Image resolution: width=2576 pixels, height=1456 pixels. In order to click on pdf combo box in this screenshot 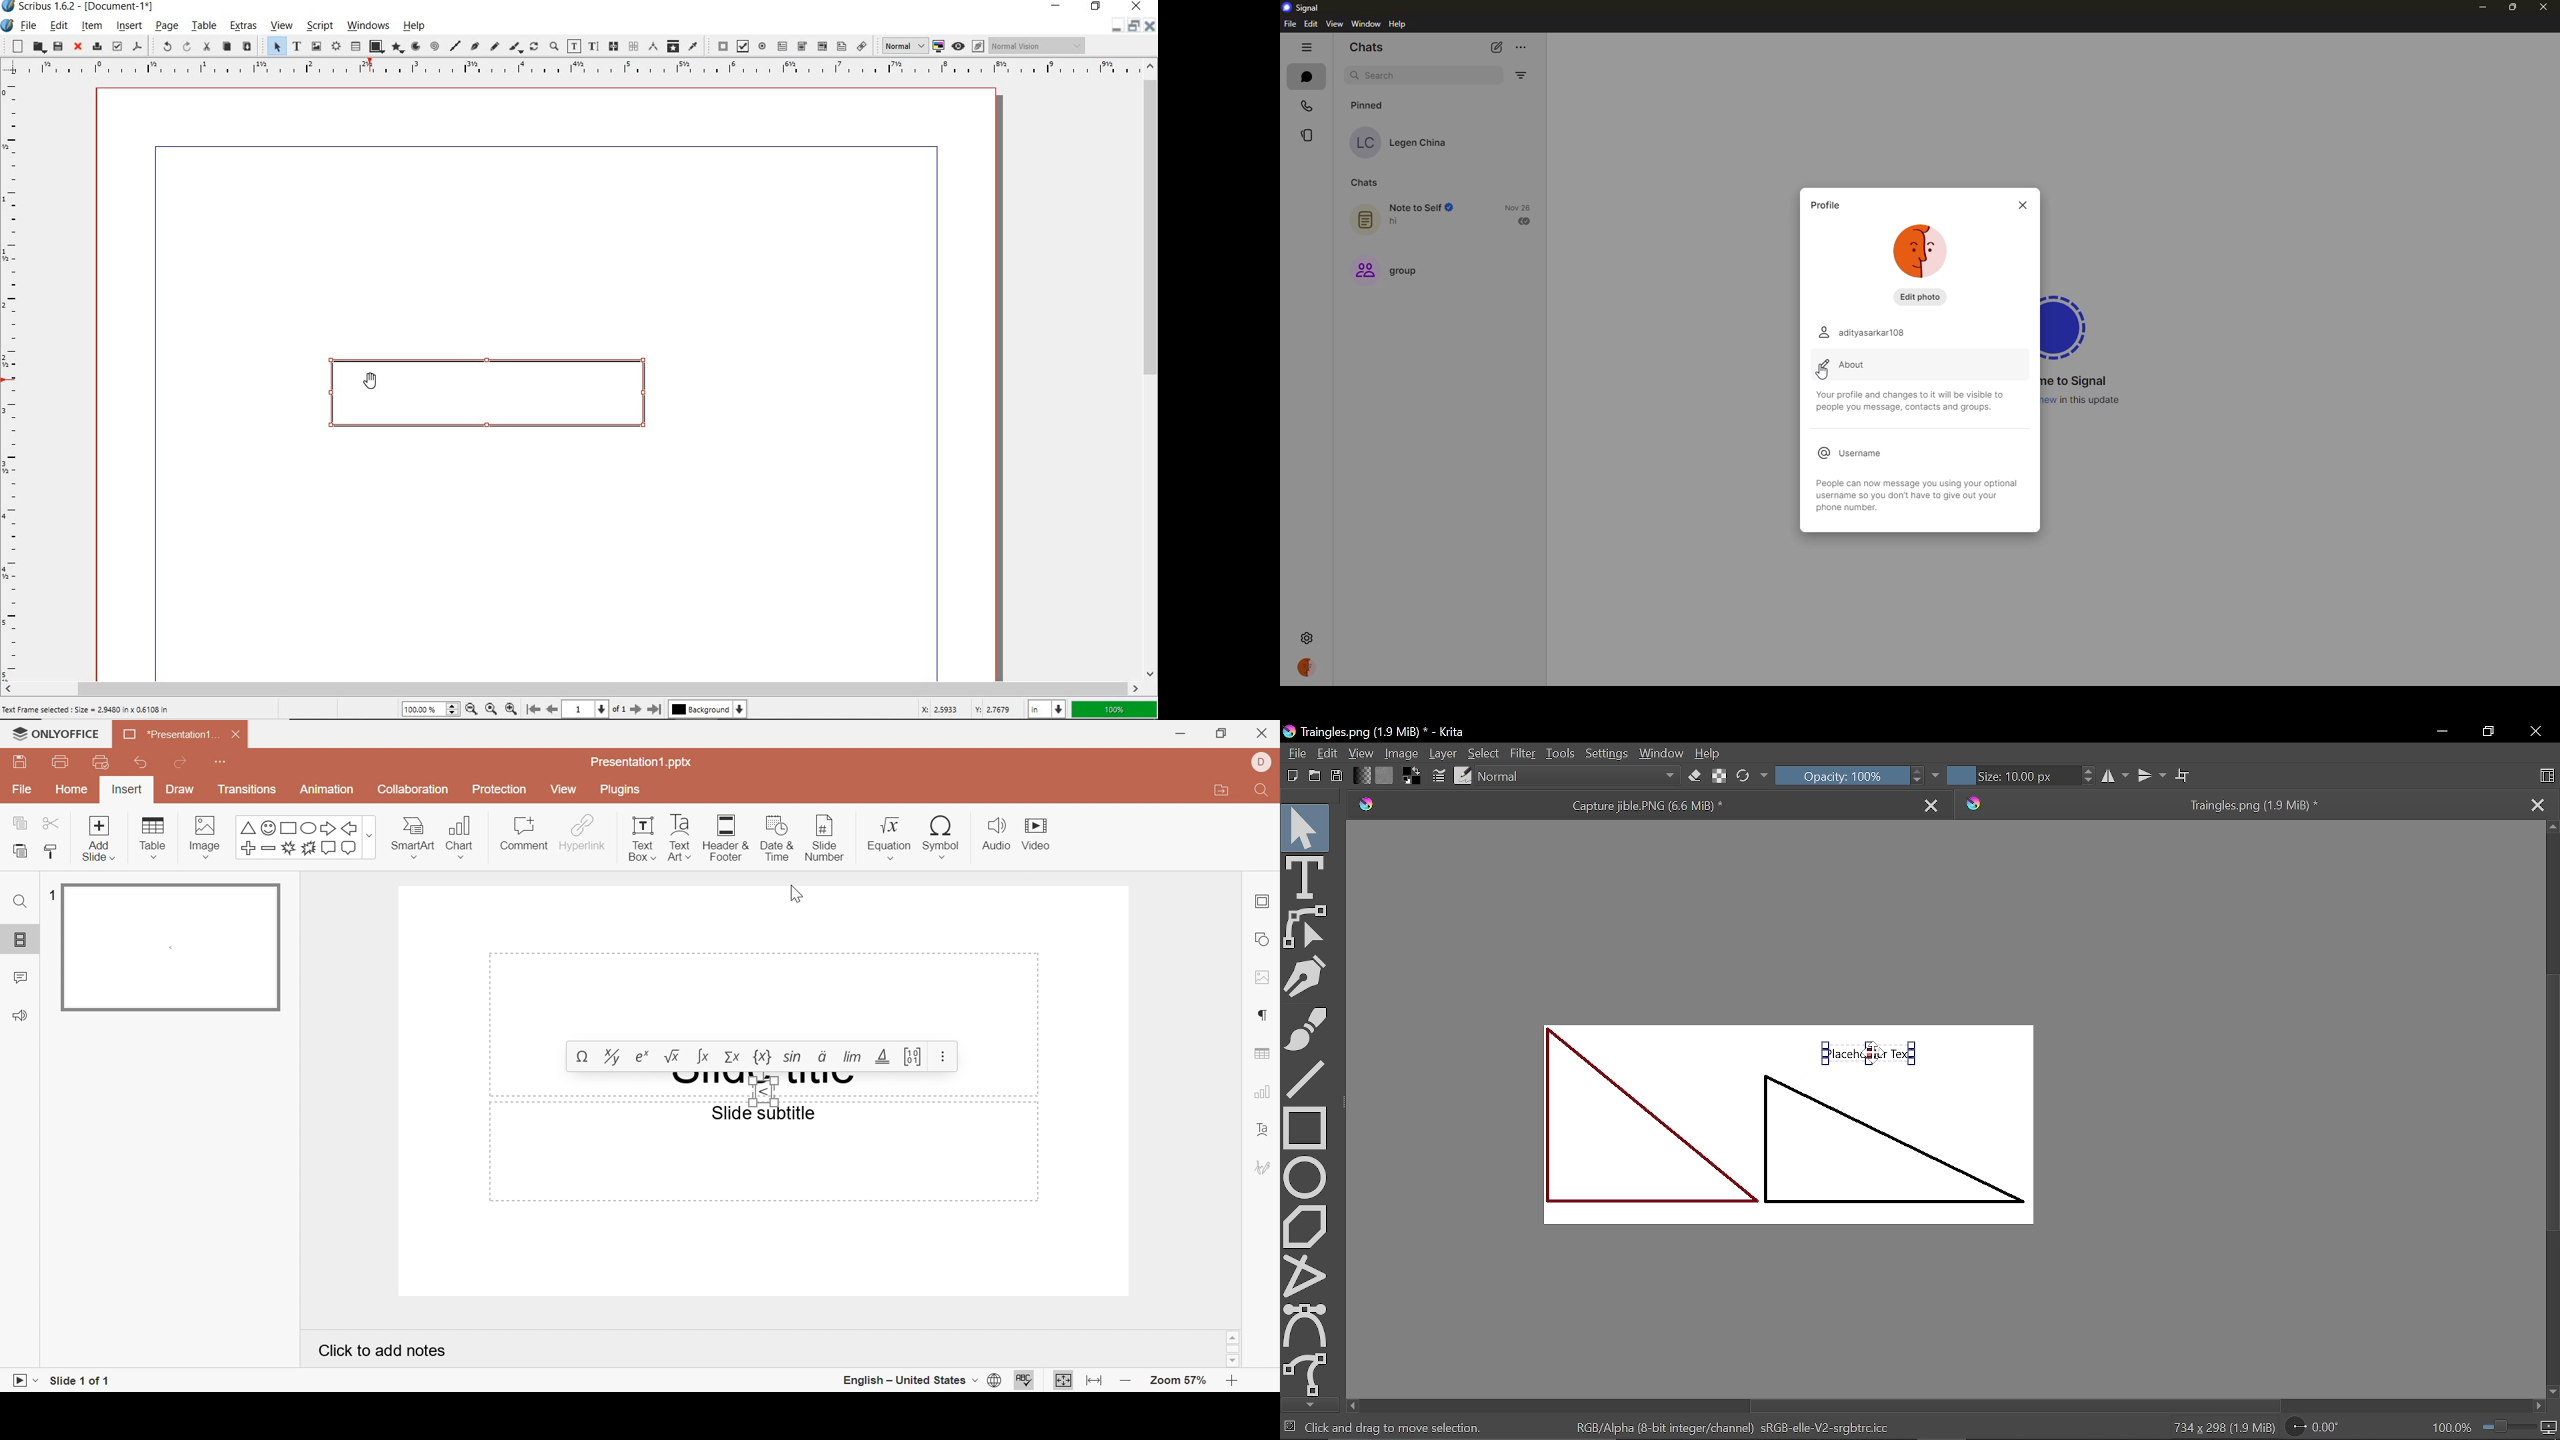, I will do `click(802, 46)`.